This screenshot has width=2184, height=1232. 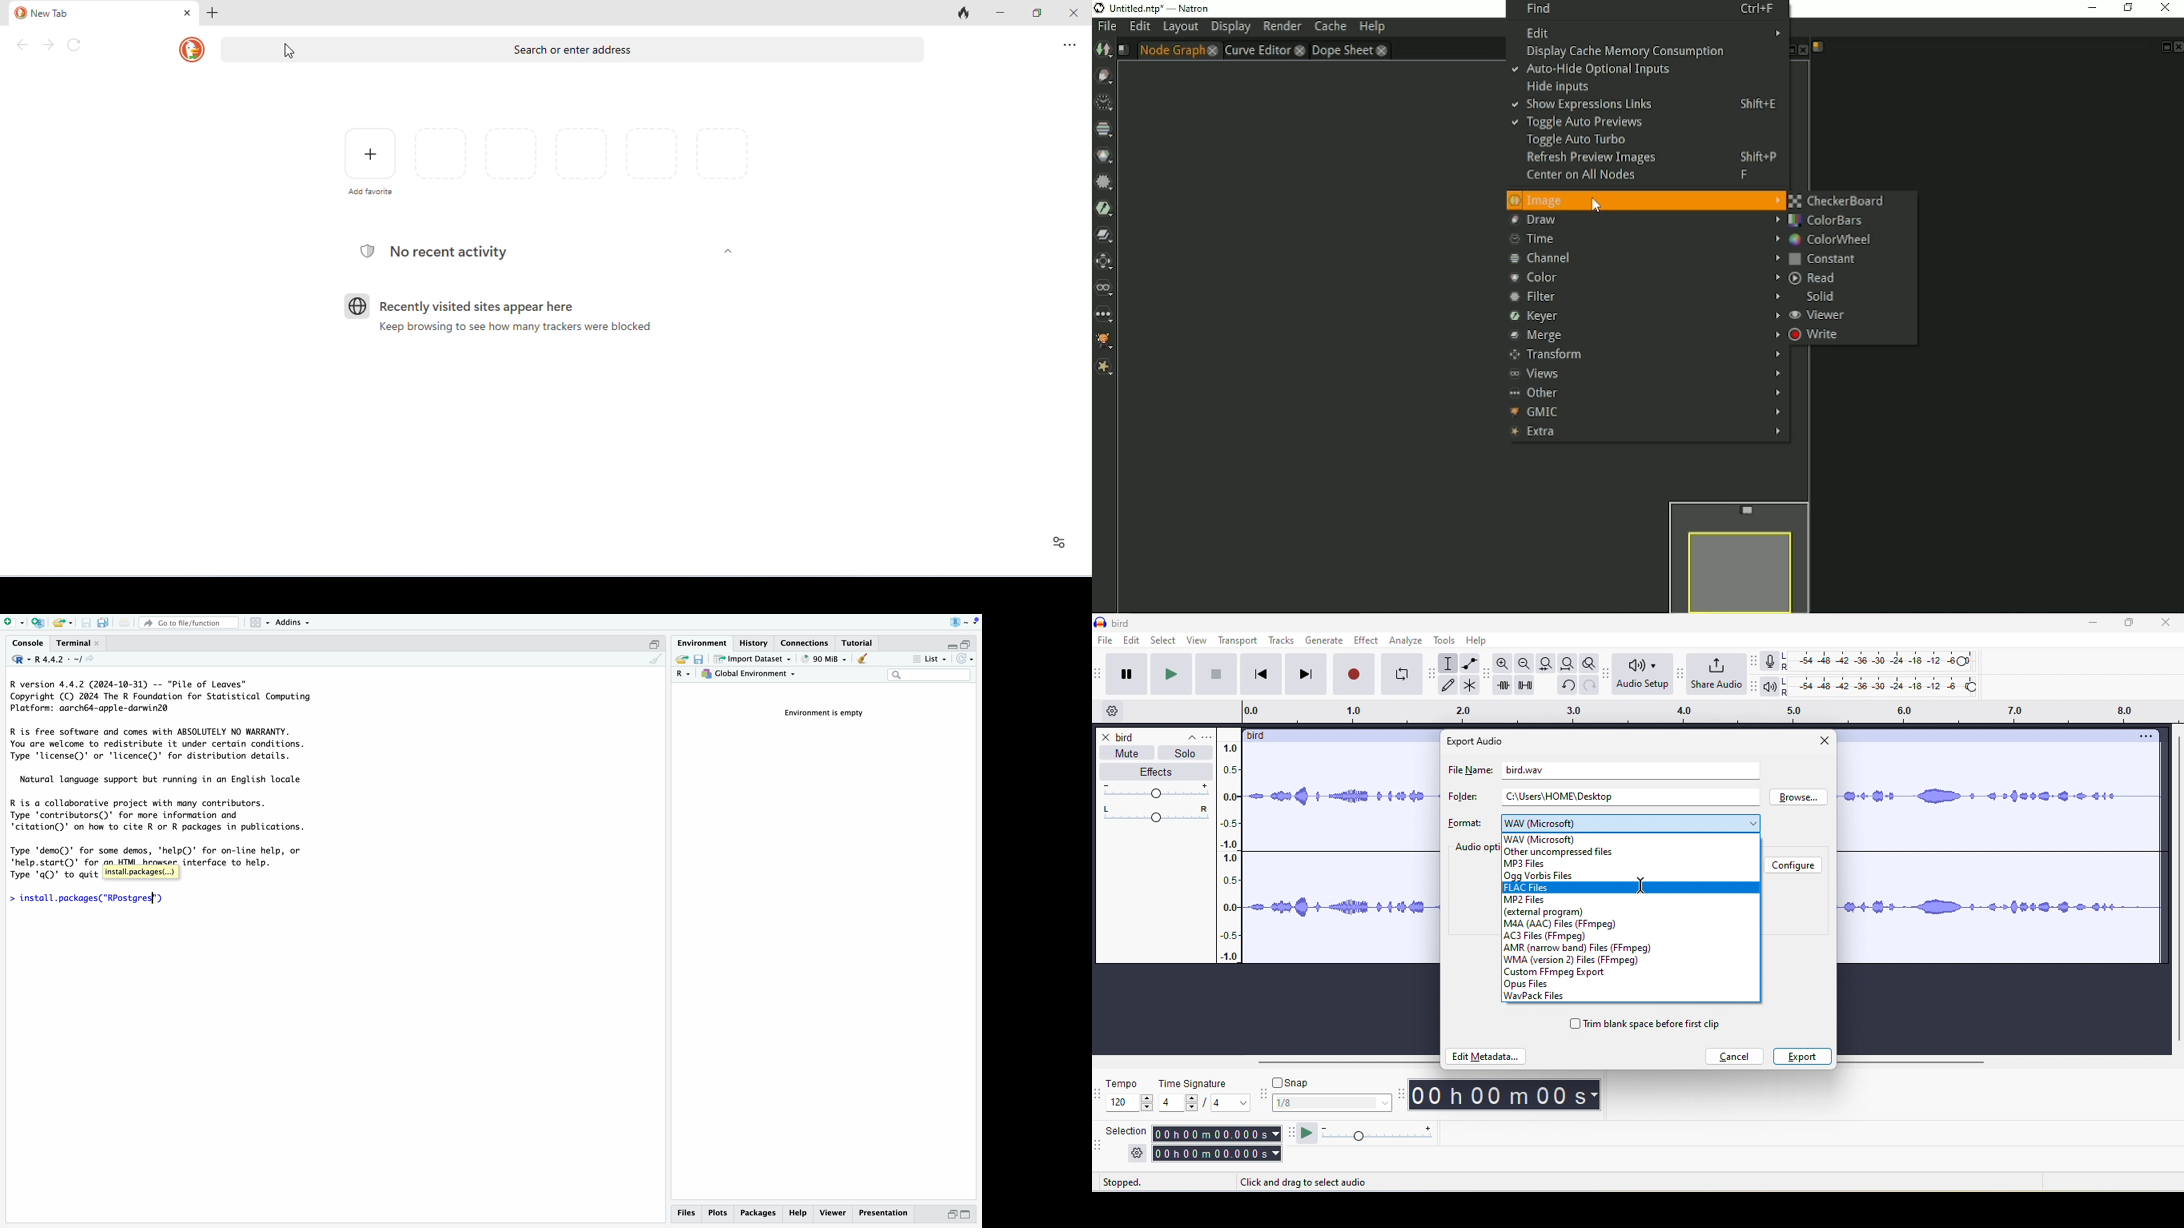 What do you see at coordinates (833, 1214) in the screenshot?
I see `viewer` at bounding box center [833, 1214].